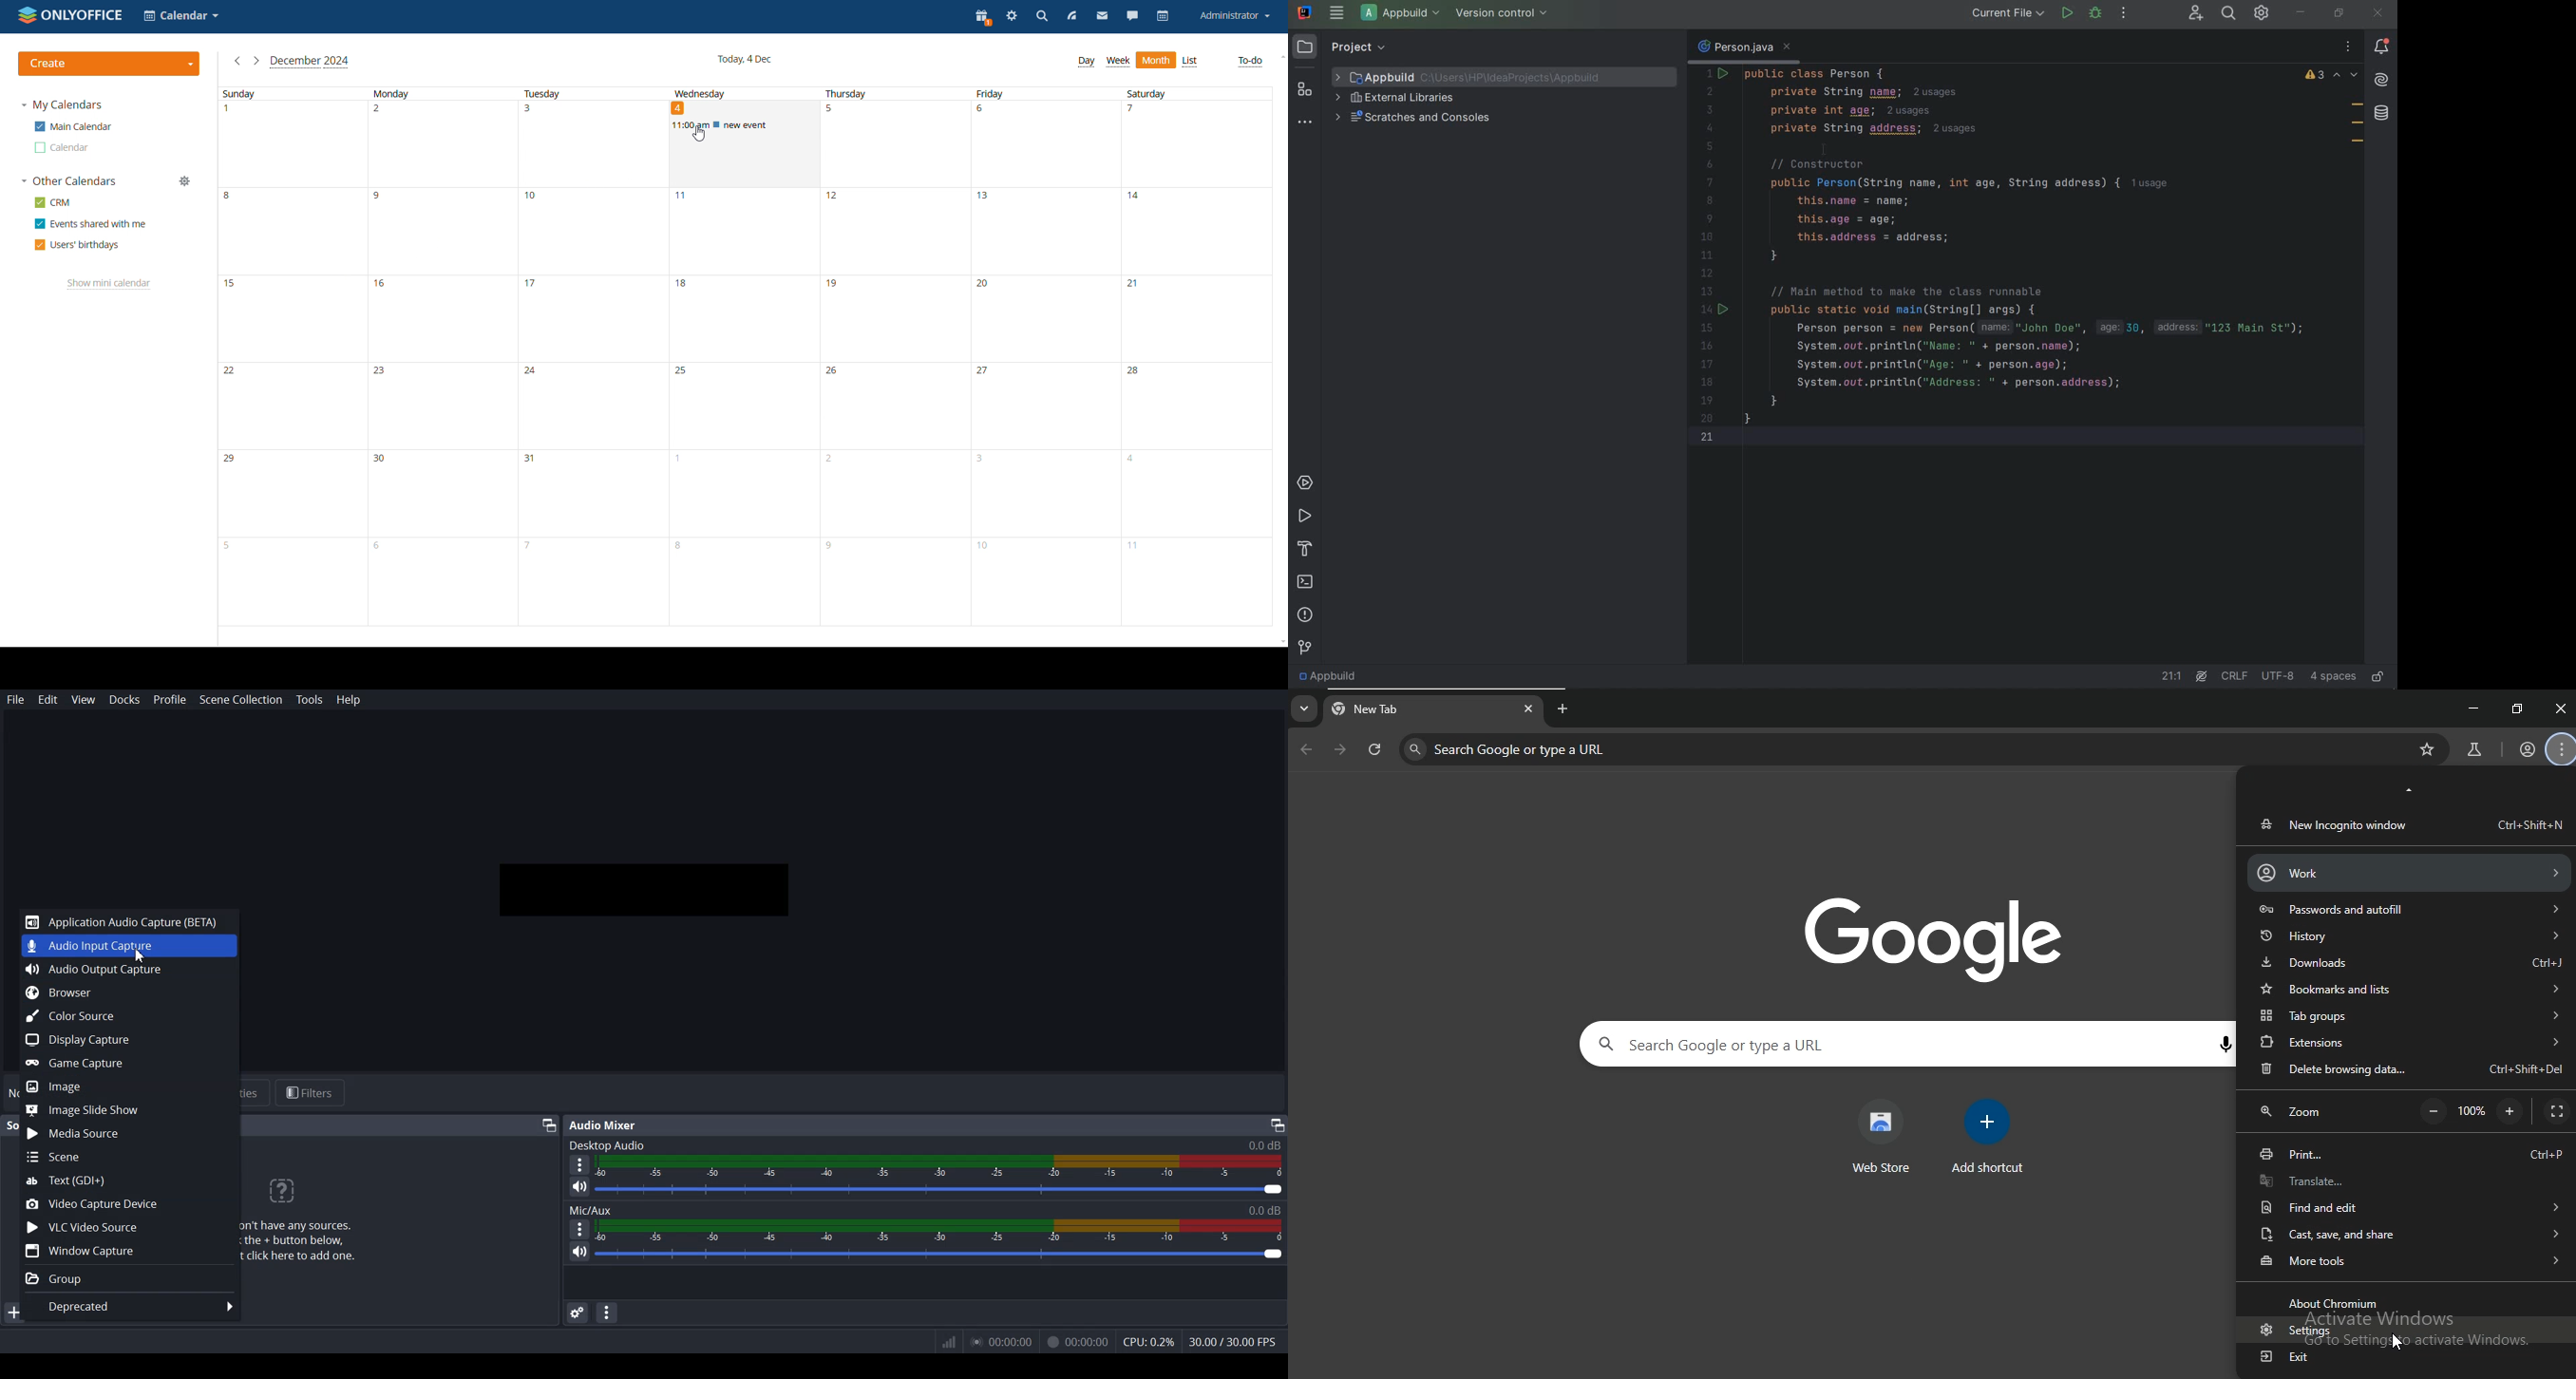  I want to click on Edit, so click(48, 700).